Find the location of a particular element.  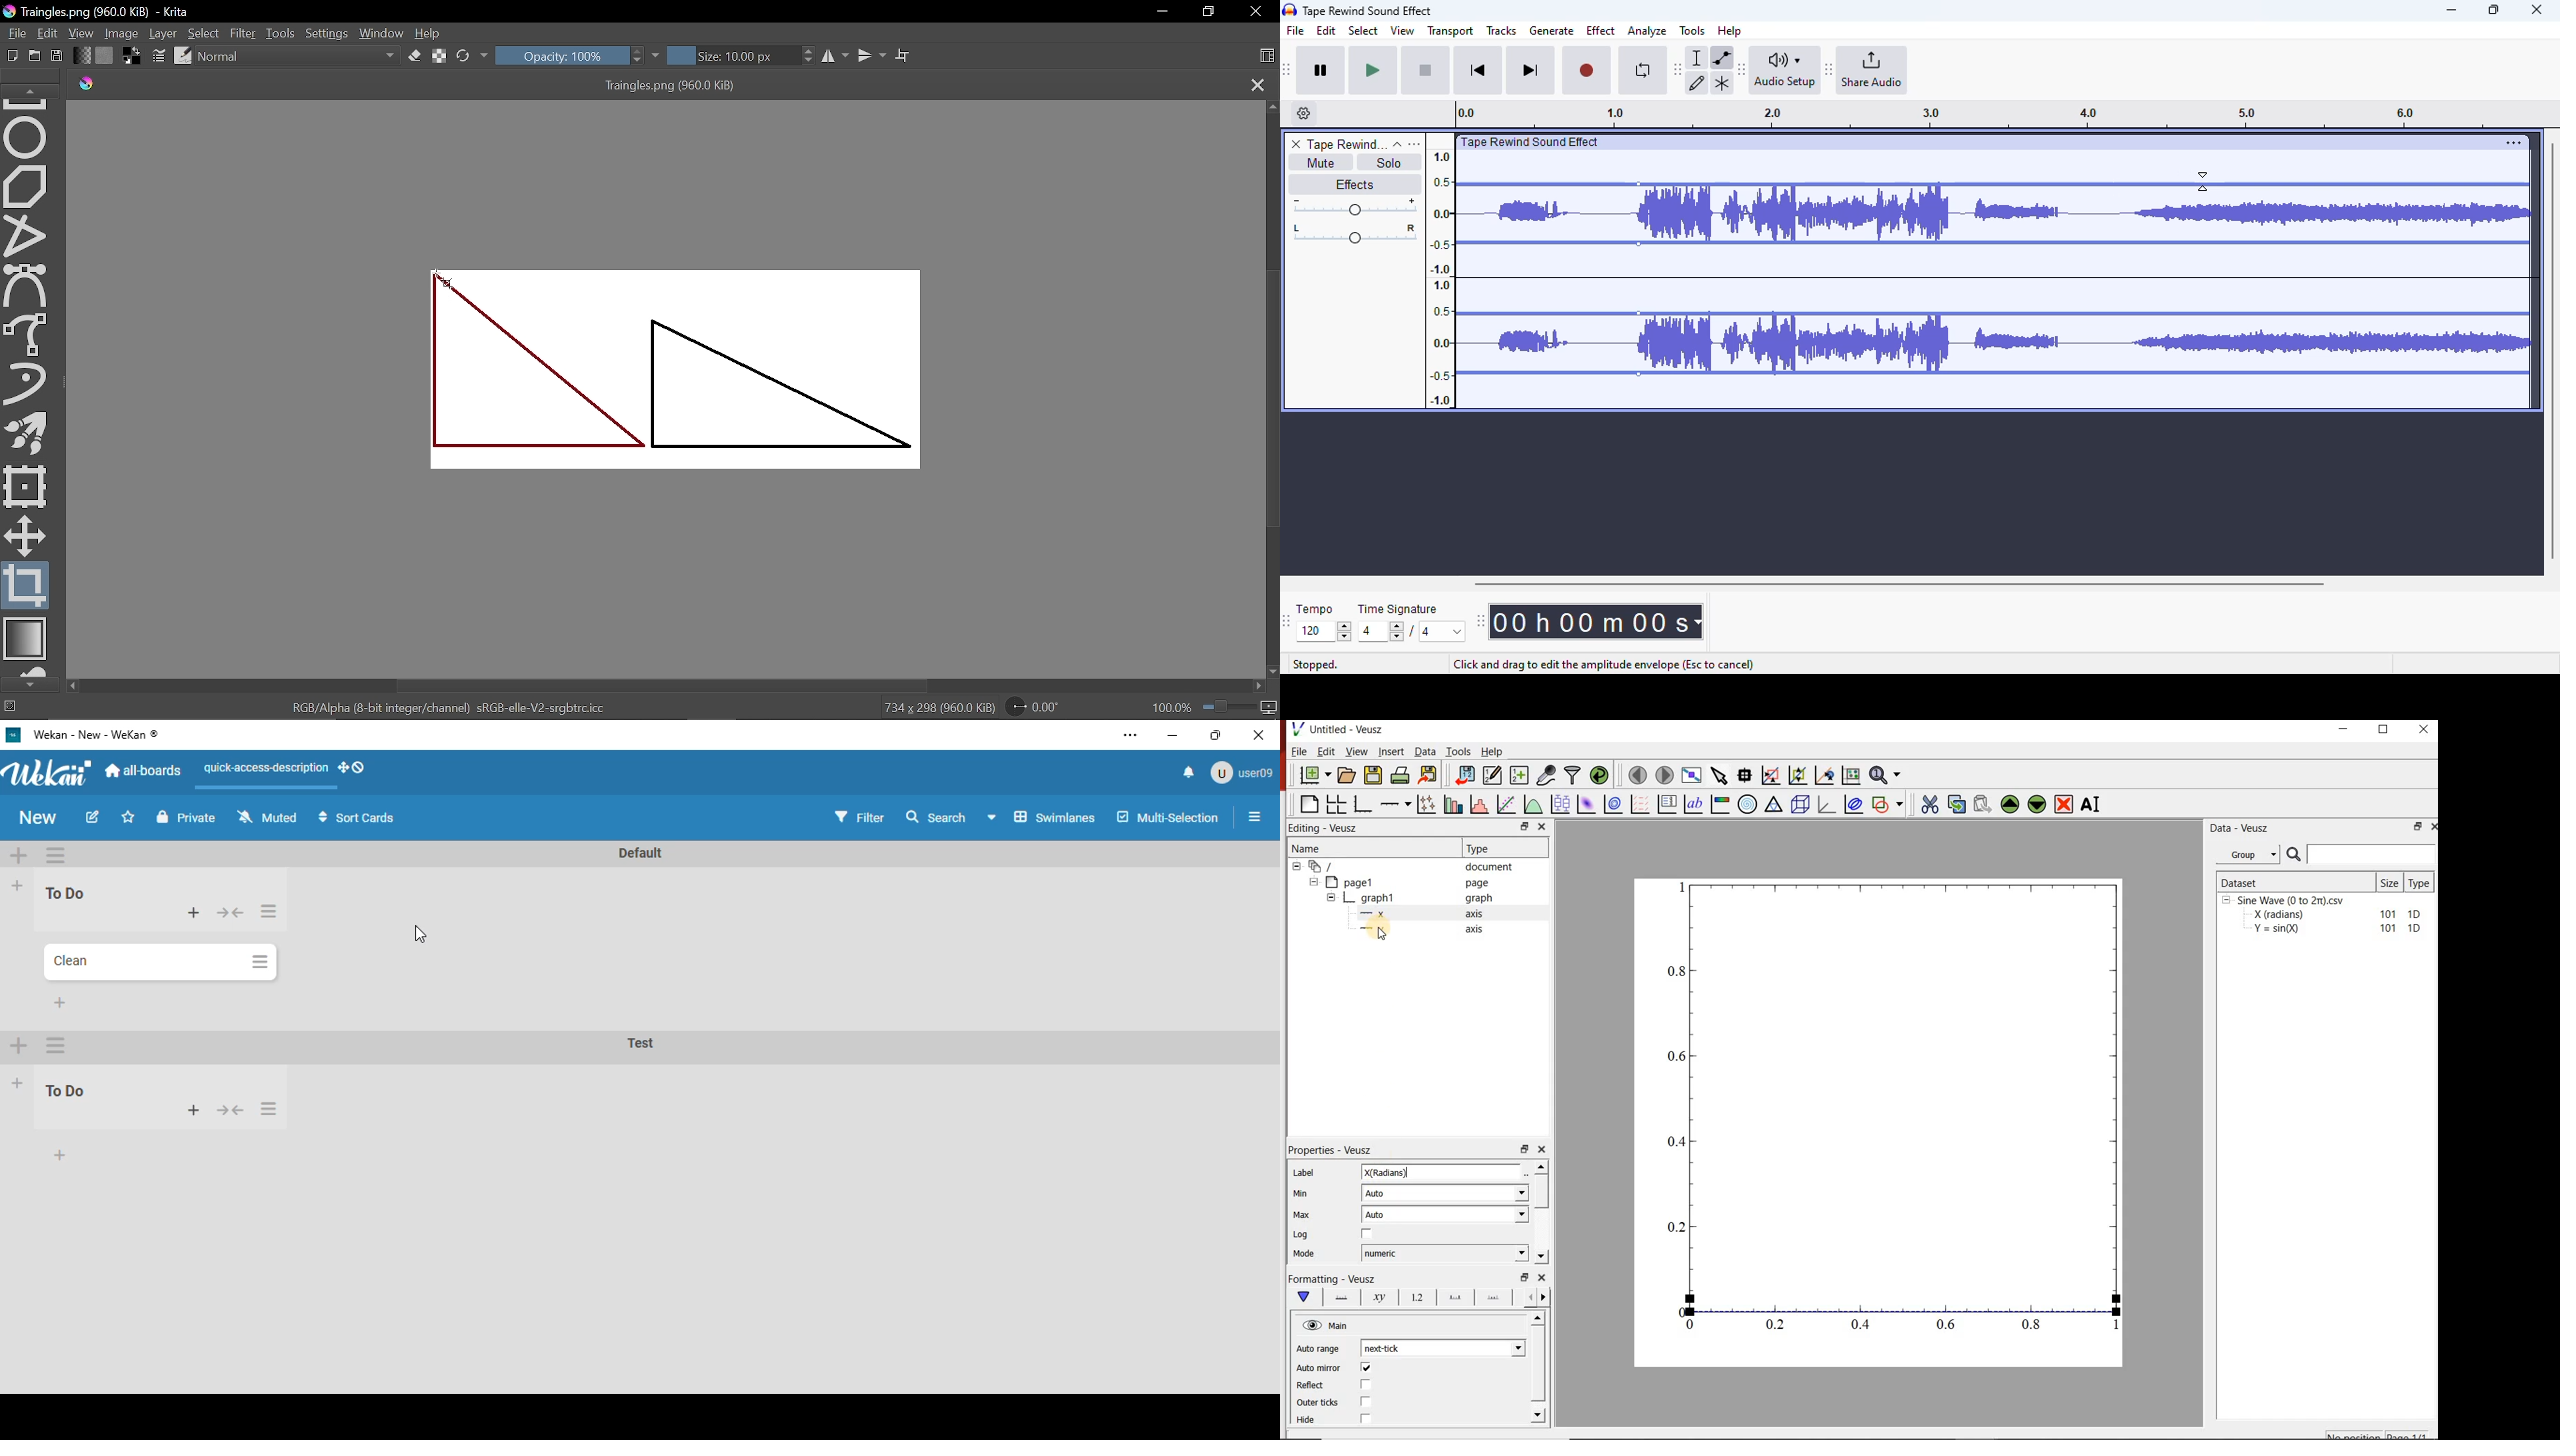

Down is located at coordinates (1539, 1414).